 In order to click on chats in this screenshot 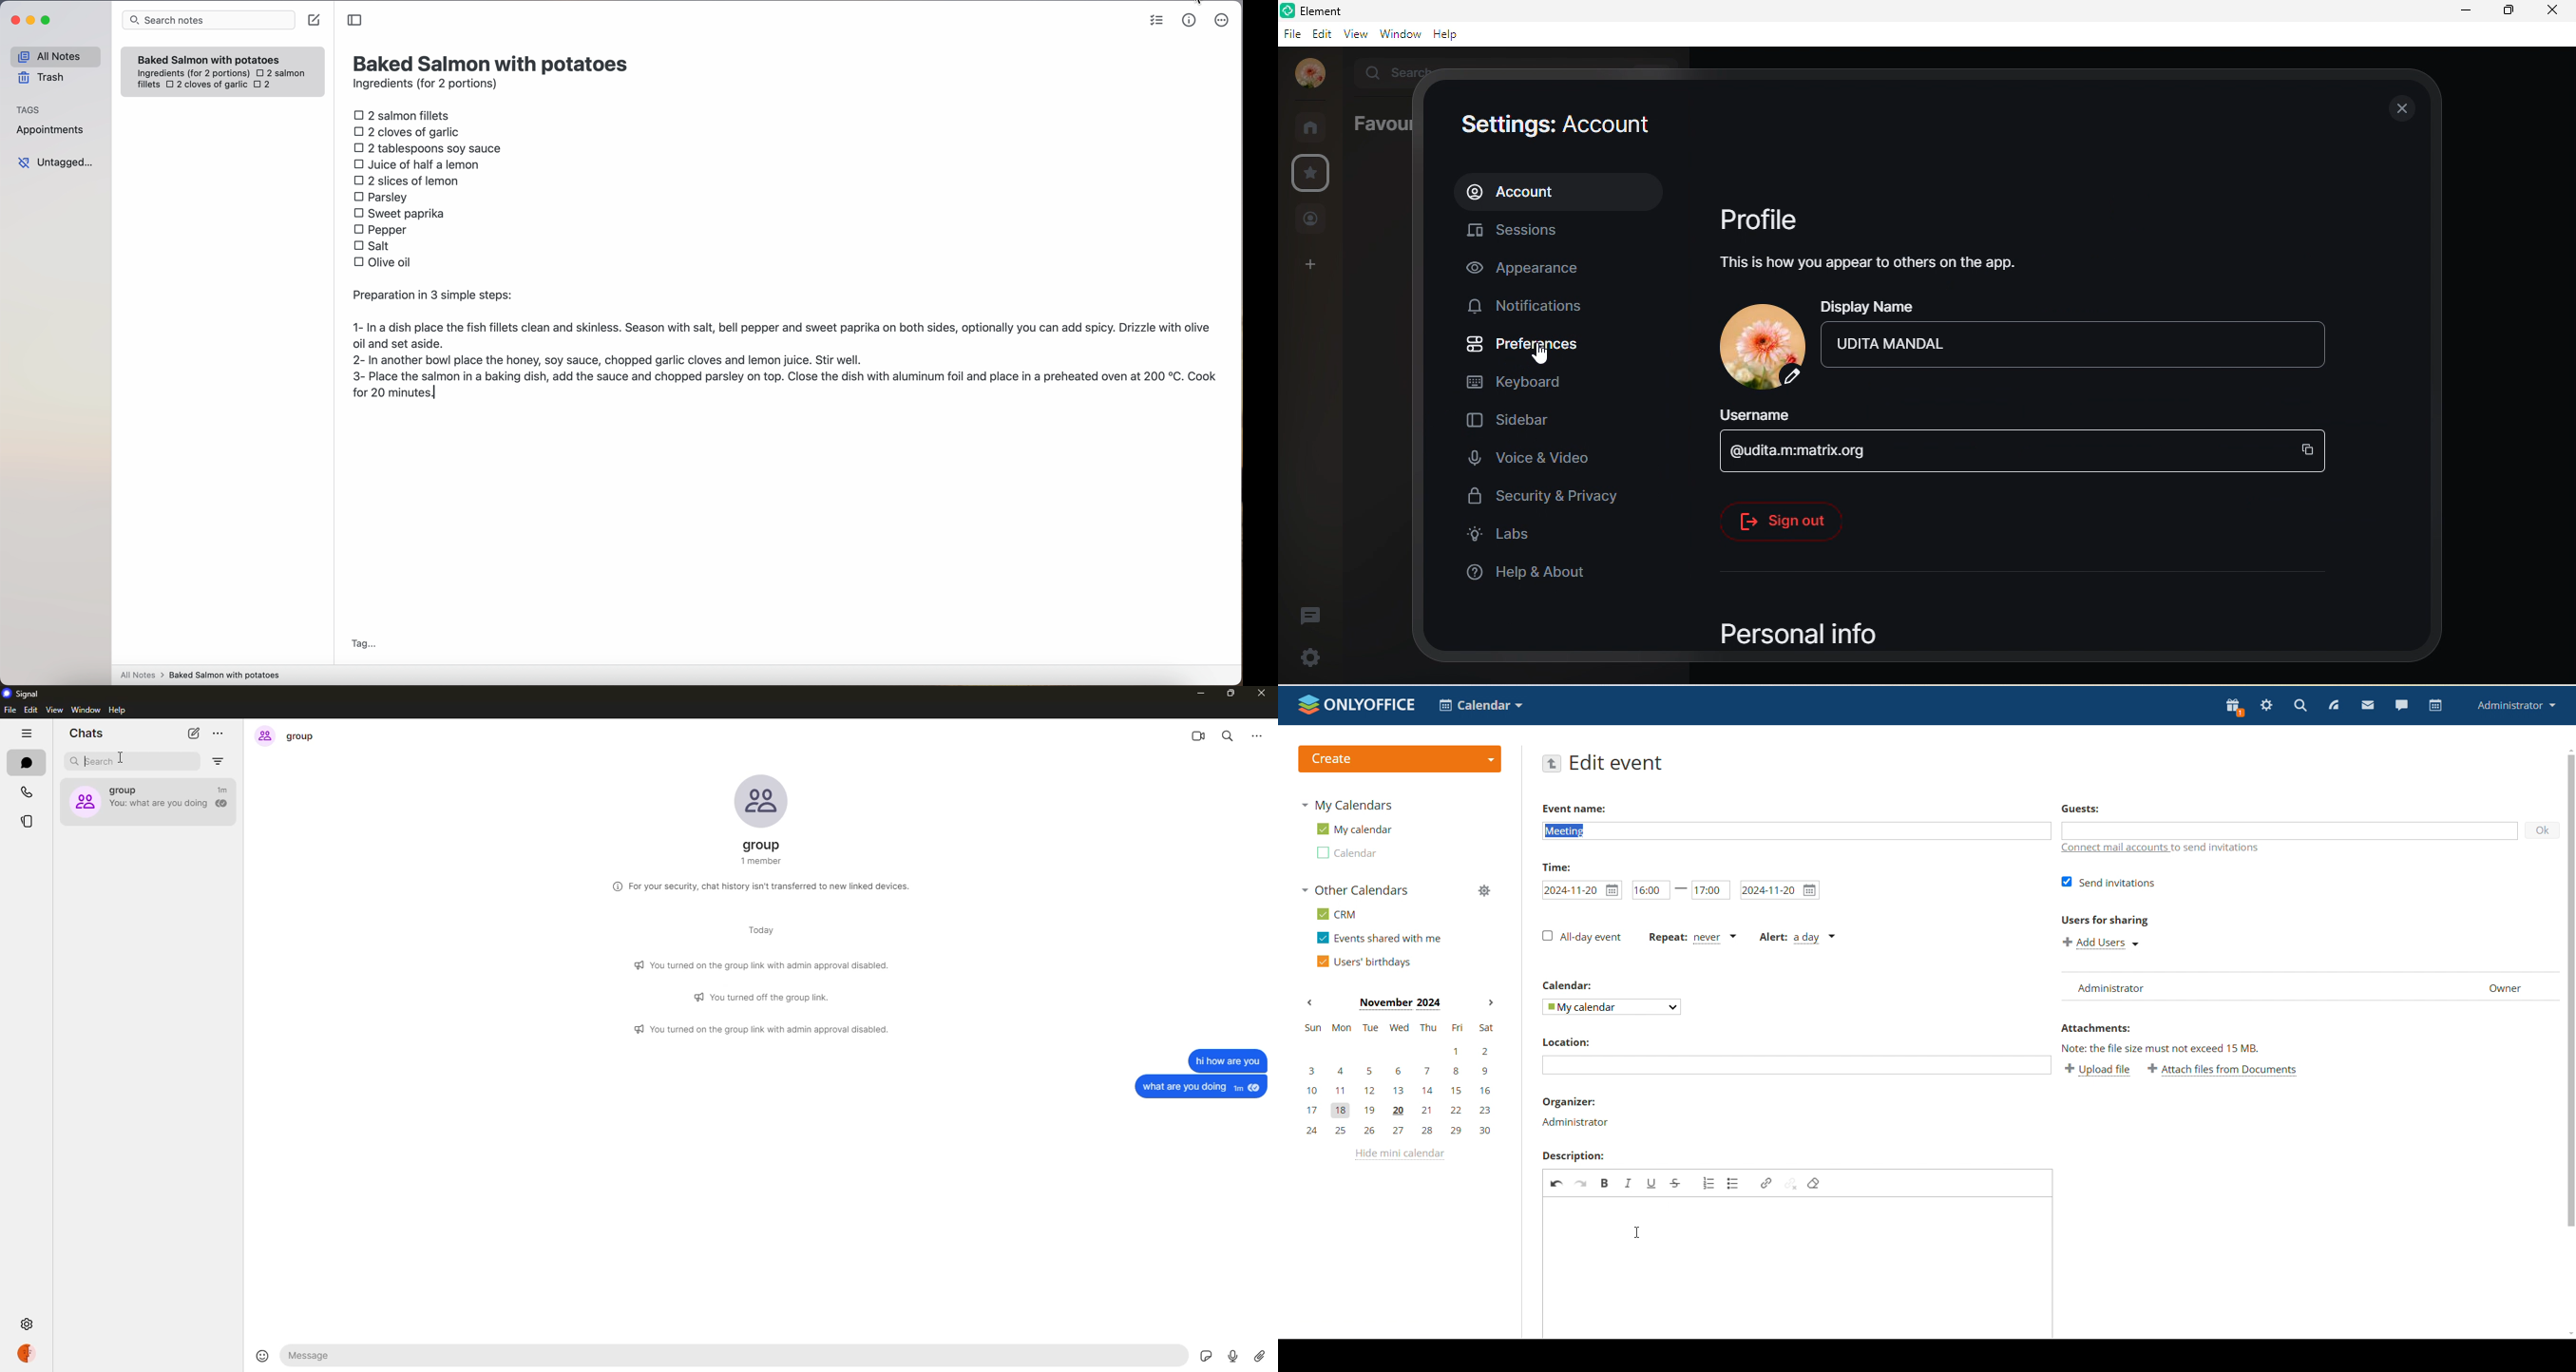, I will do `click(25, 761)`.